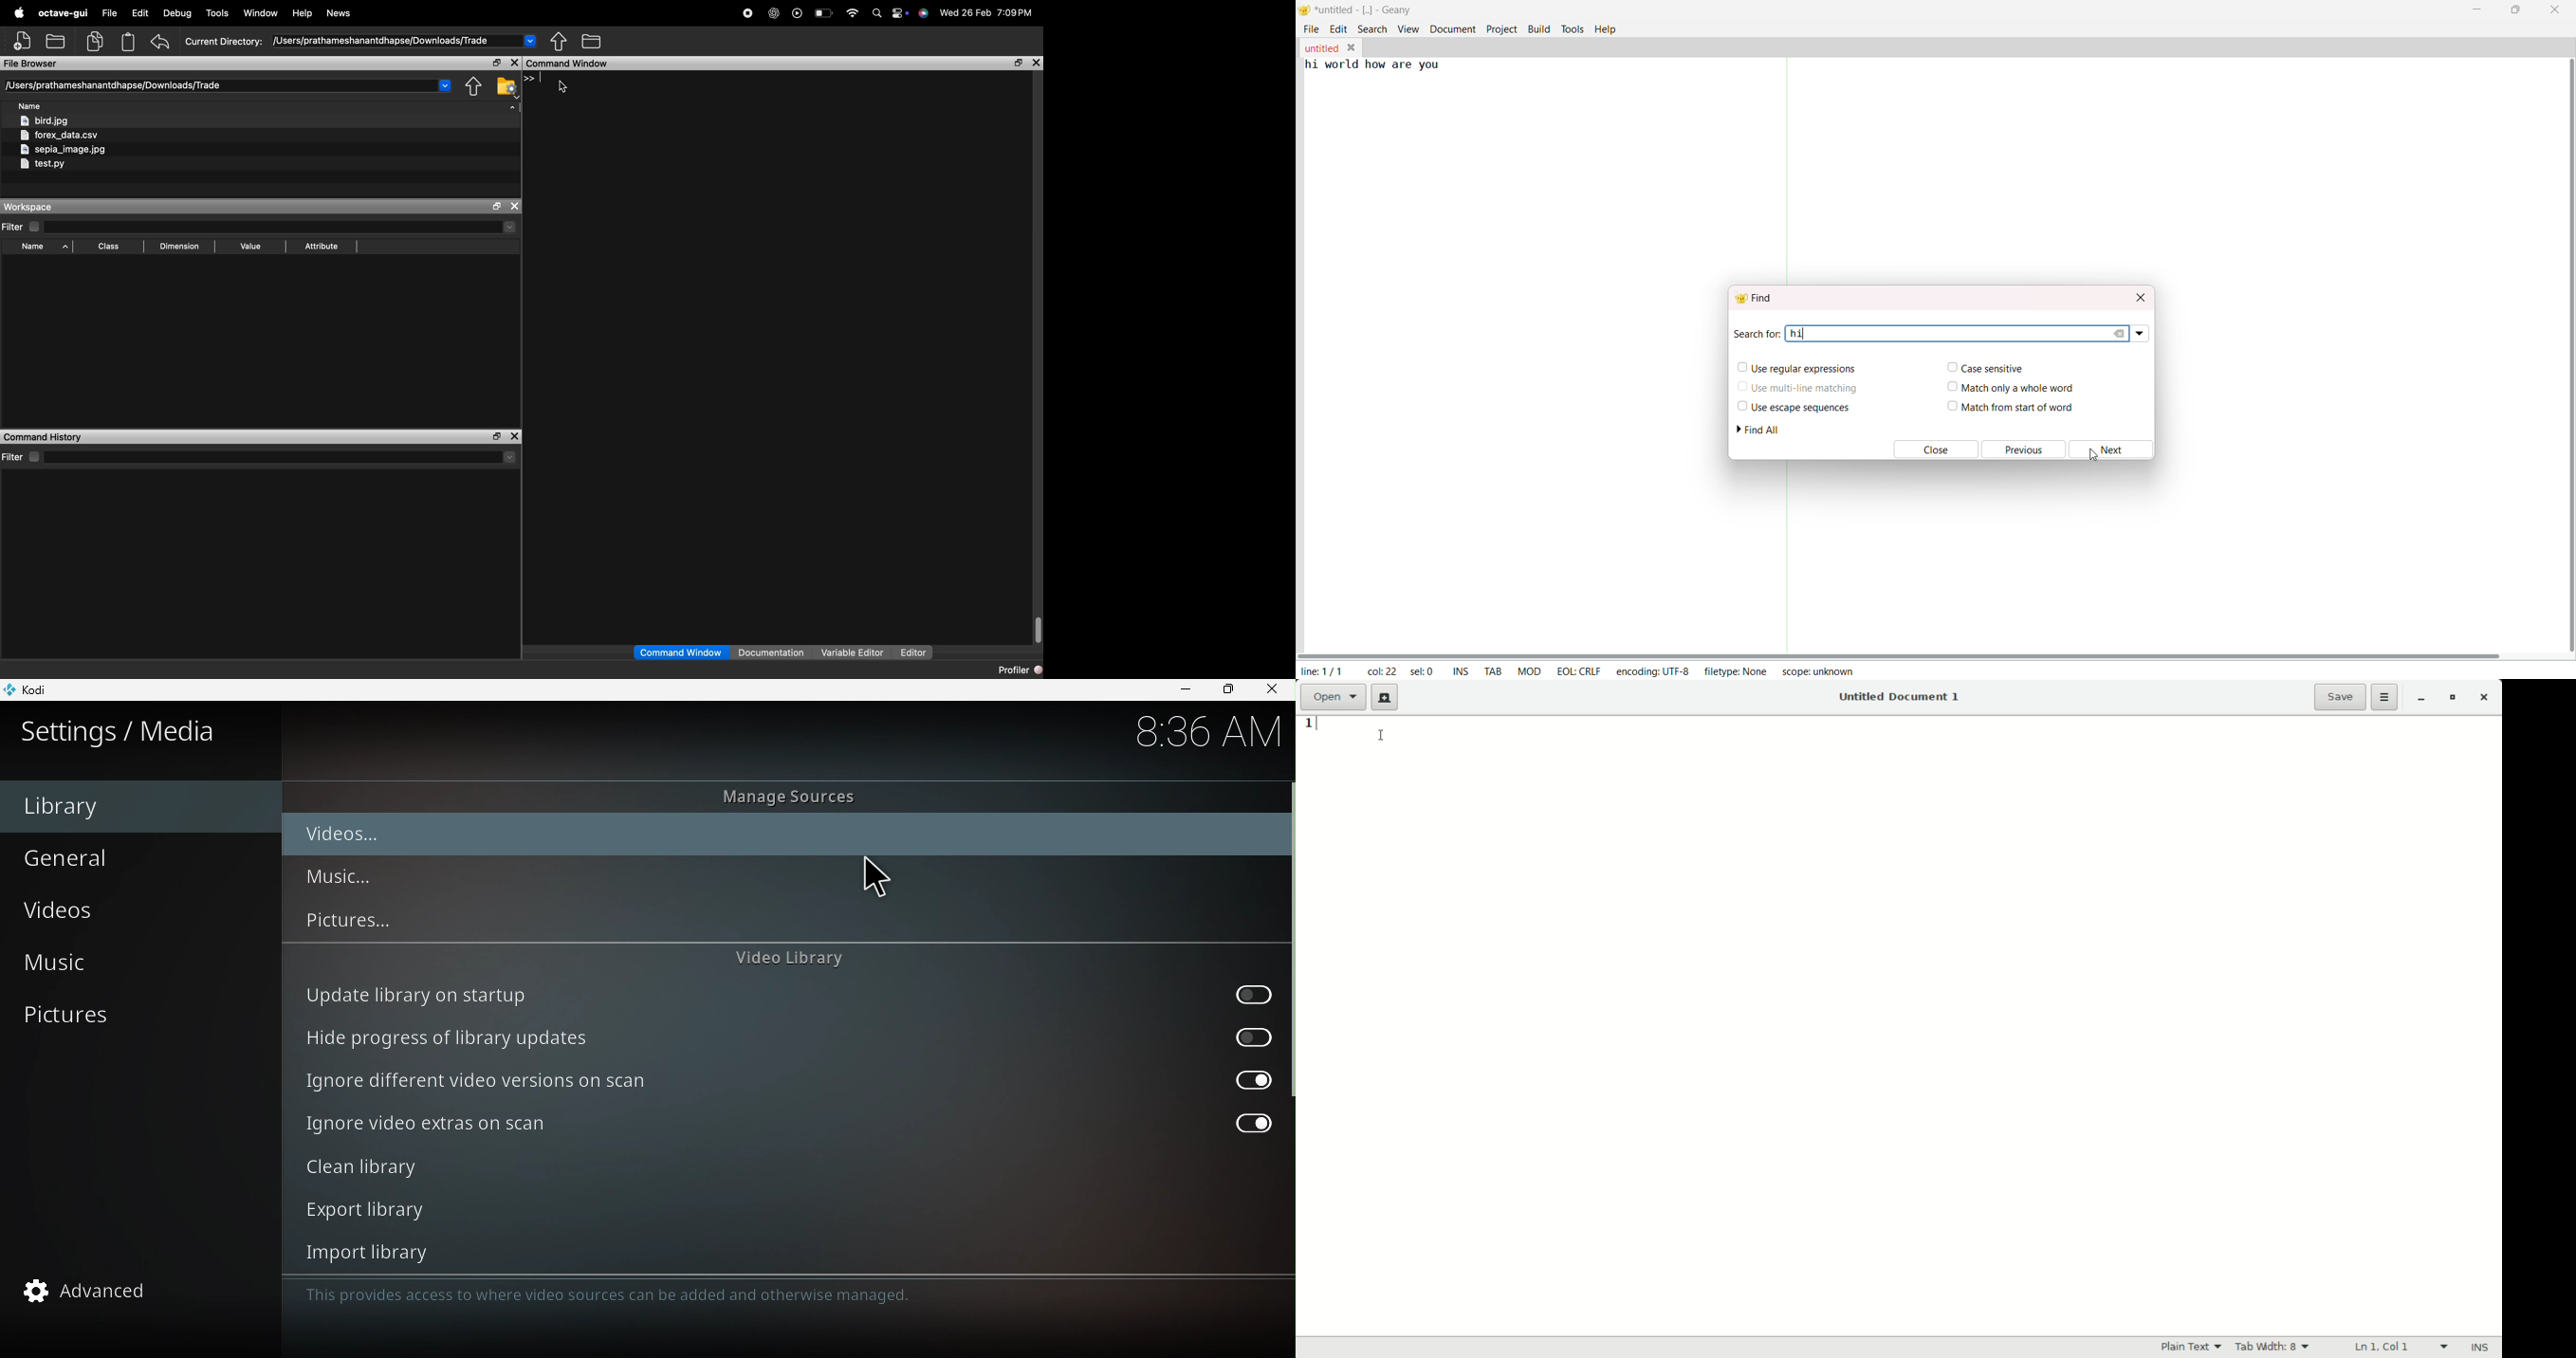  I want to click on Advanced, so click(141, 1290).